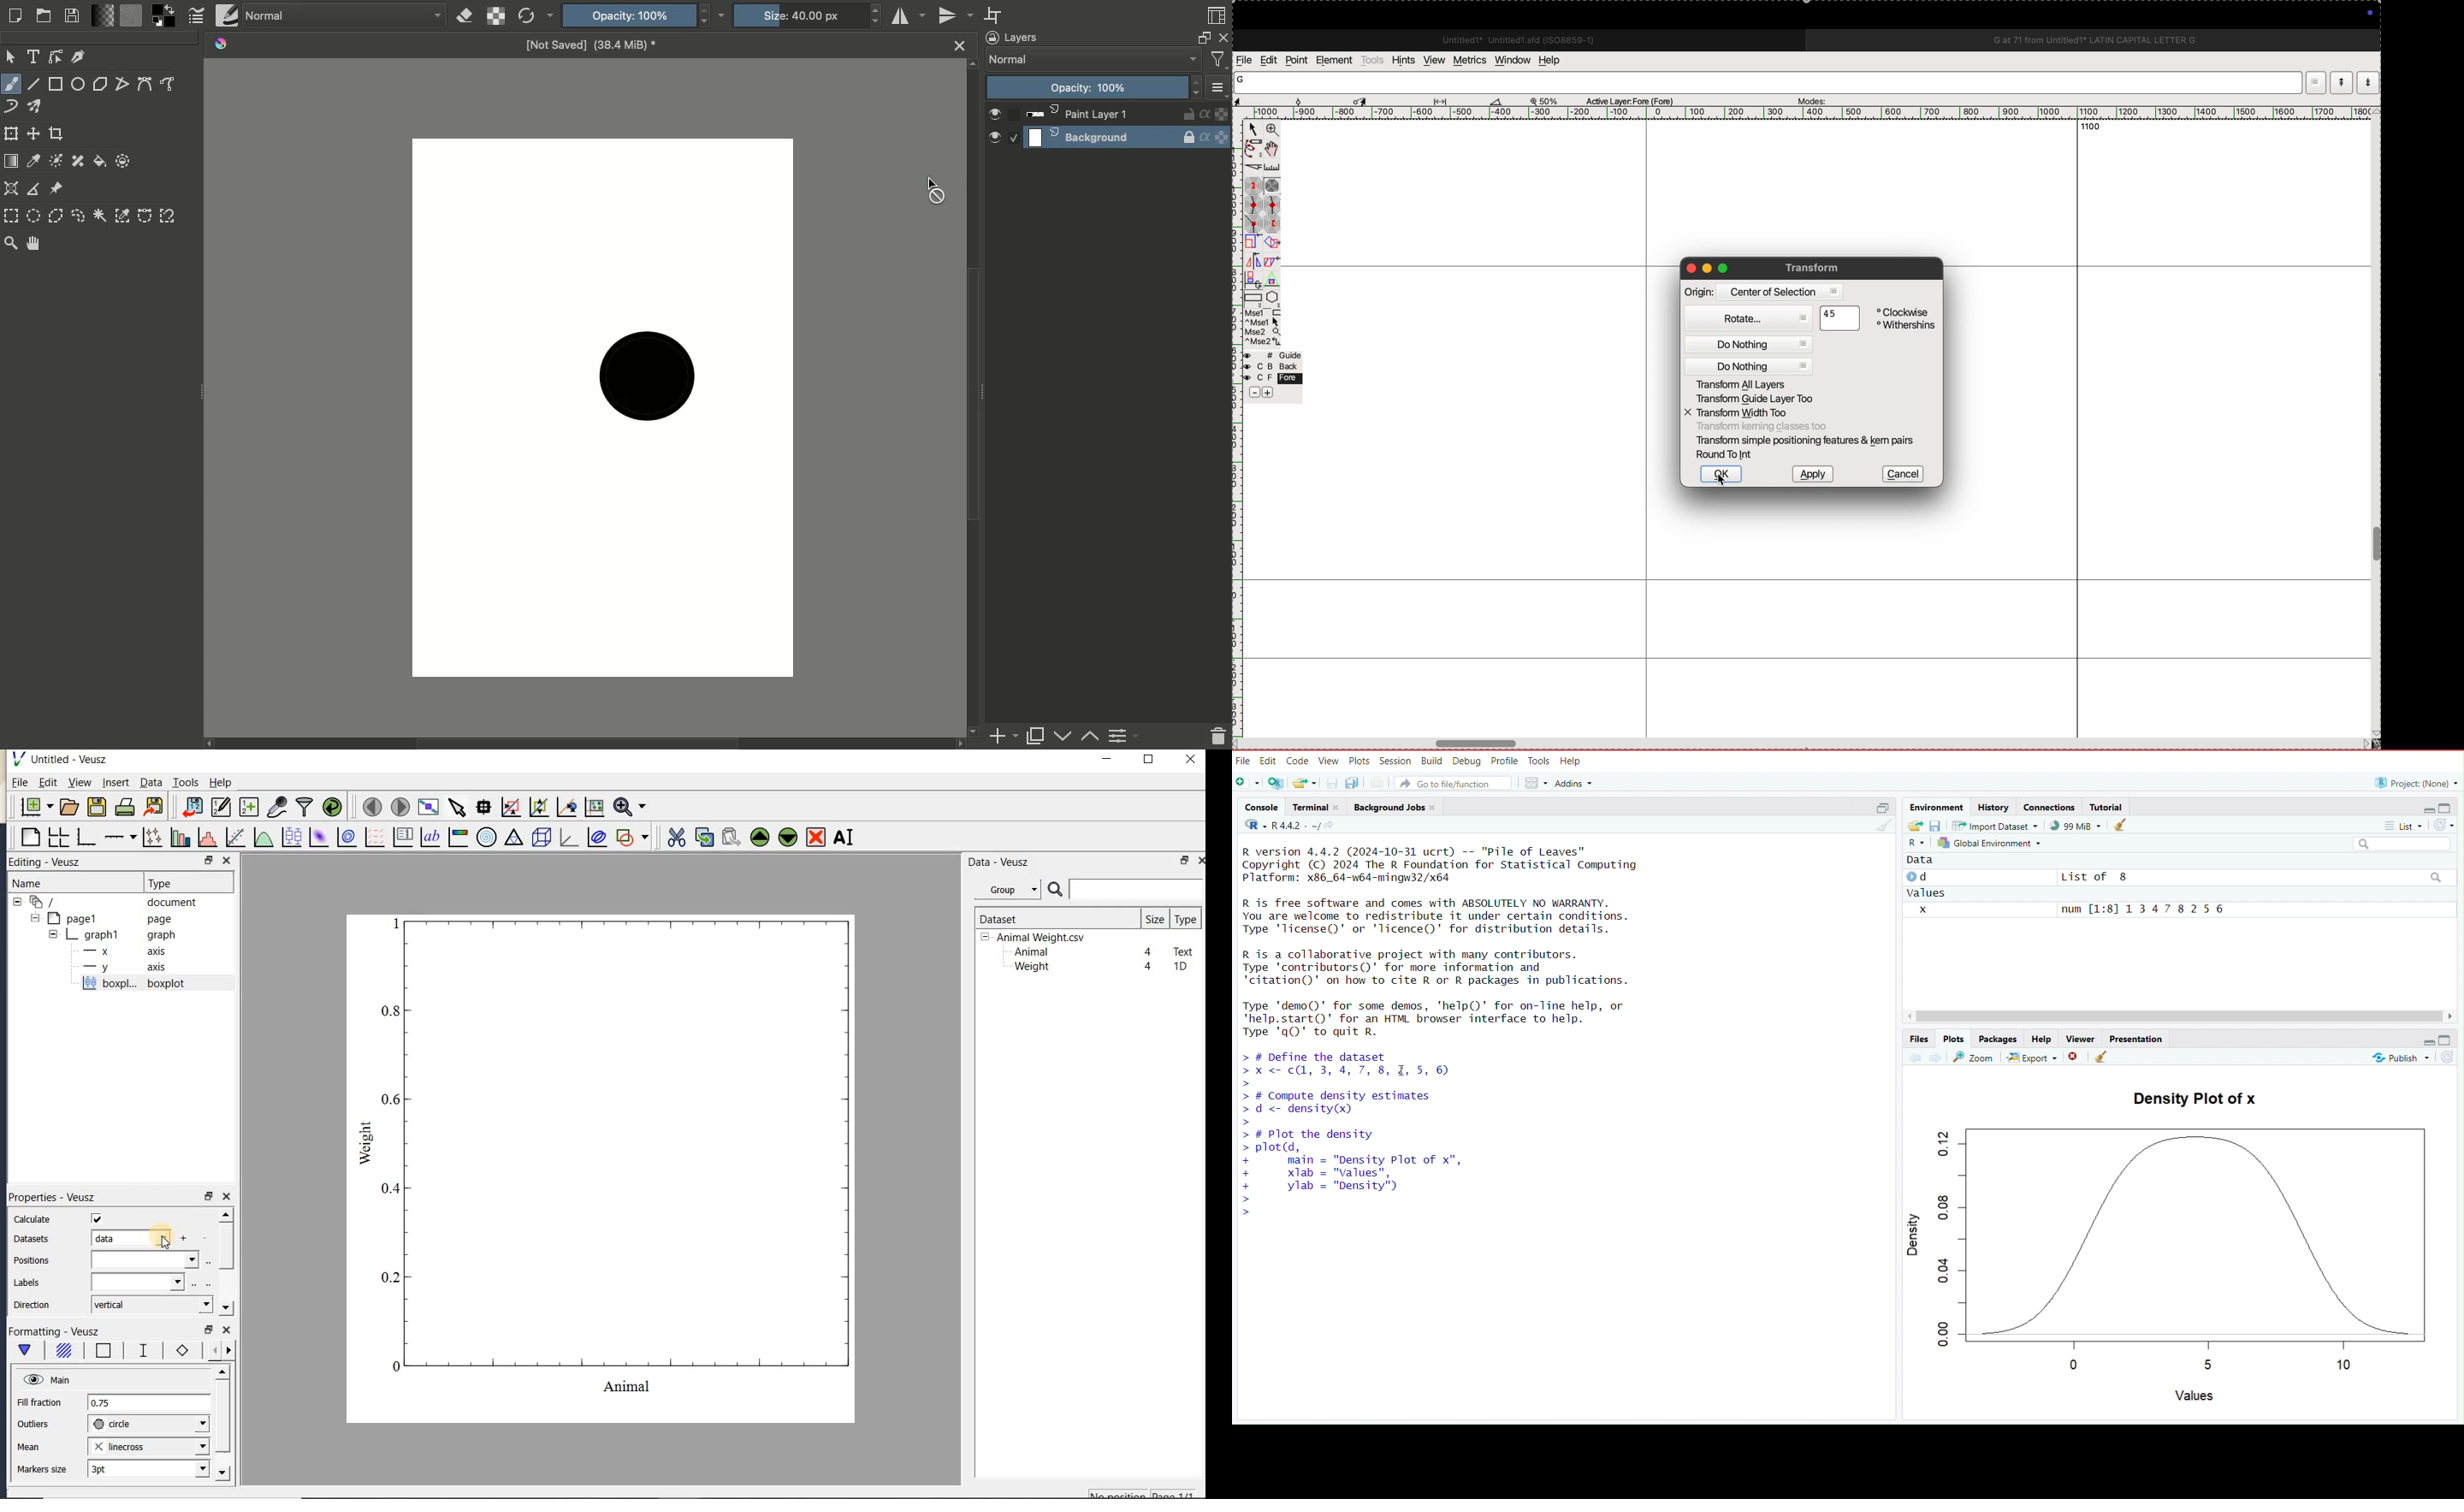  I want to click on scrollbar, so click(2169, 1015).